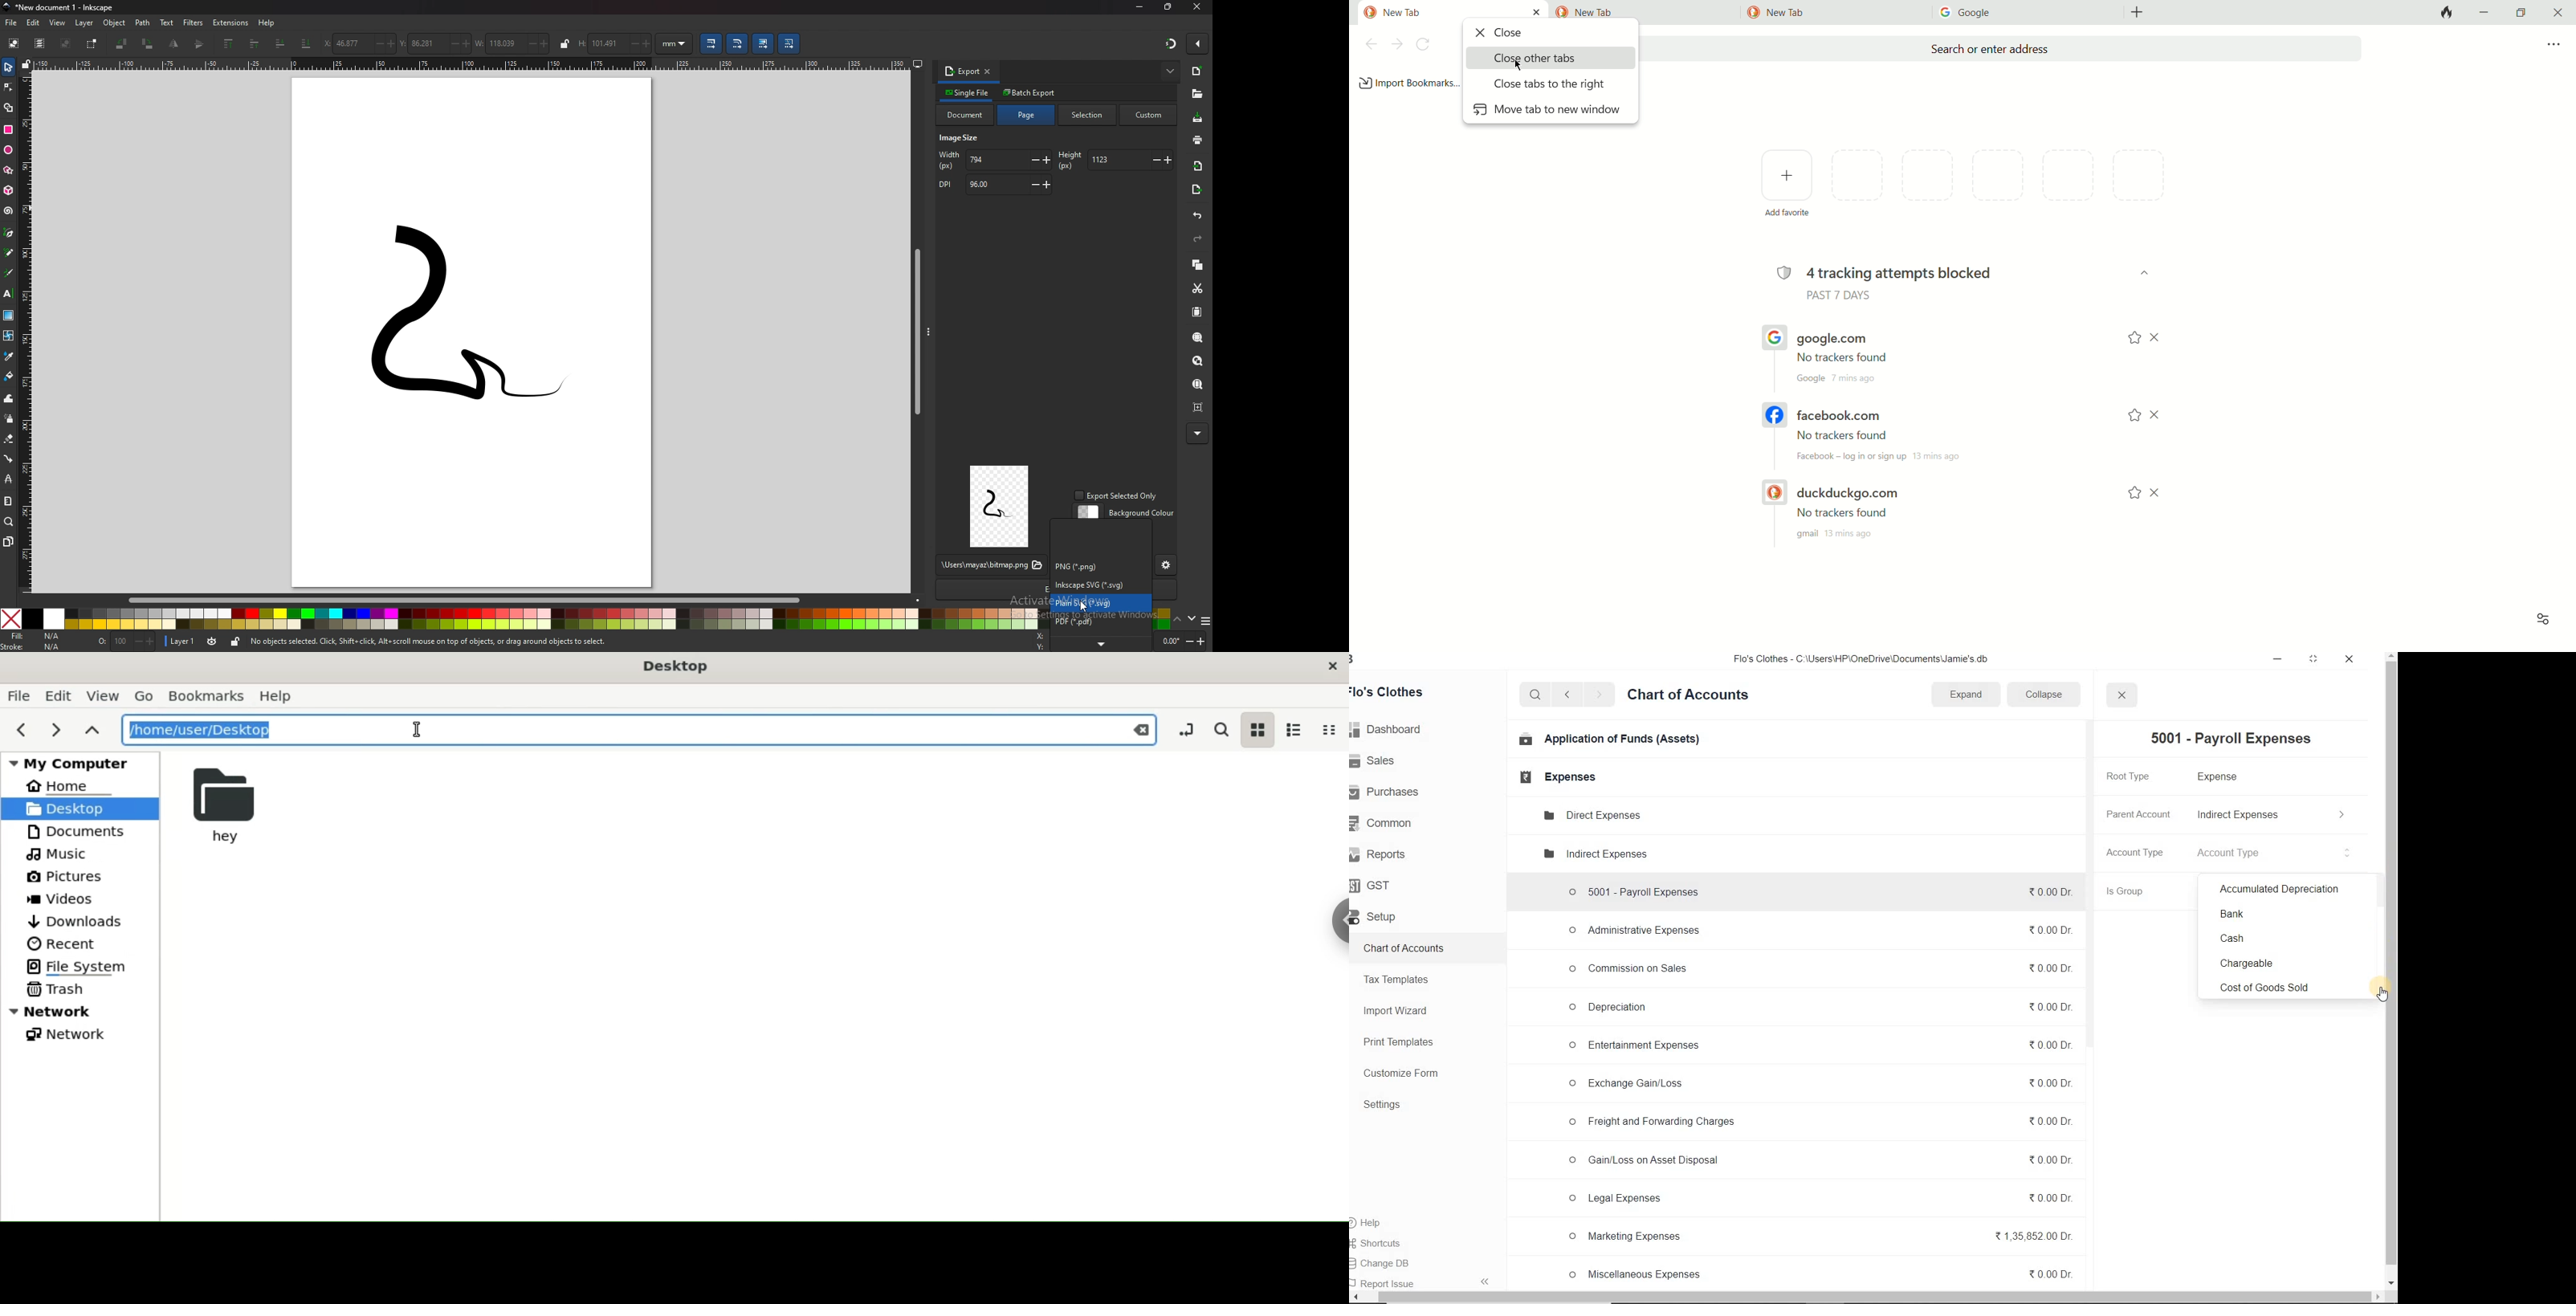 The image size is (2576, 1316). Describe the element at coordinates (1820, 1274) in the screenshot. I see `© Miscellaneous Expenses %0.00Dr.` at that location.